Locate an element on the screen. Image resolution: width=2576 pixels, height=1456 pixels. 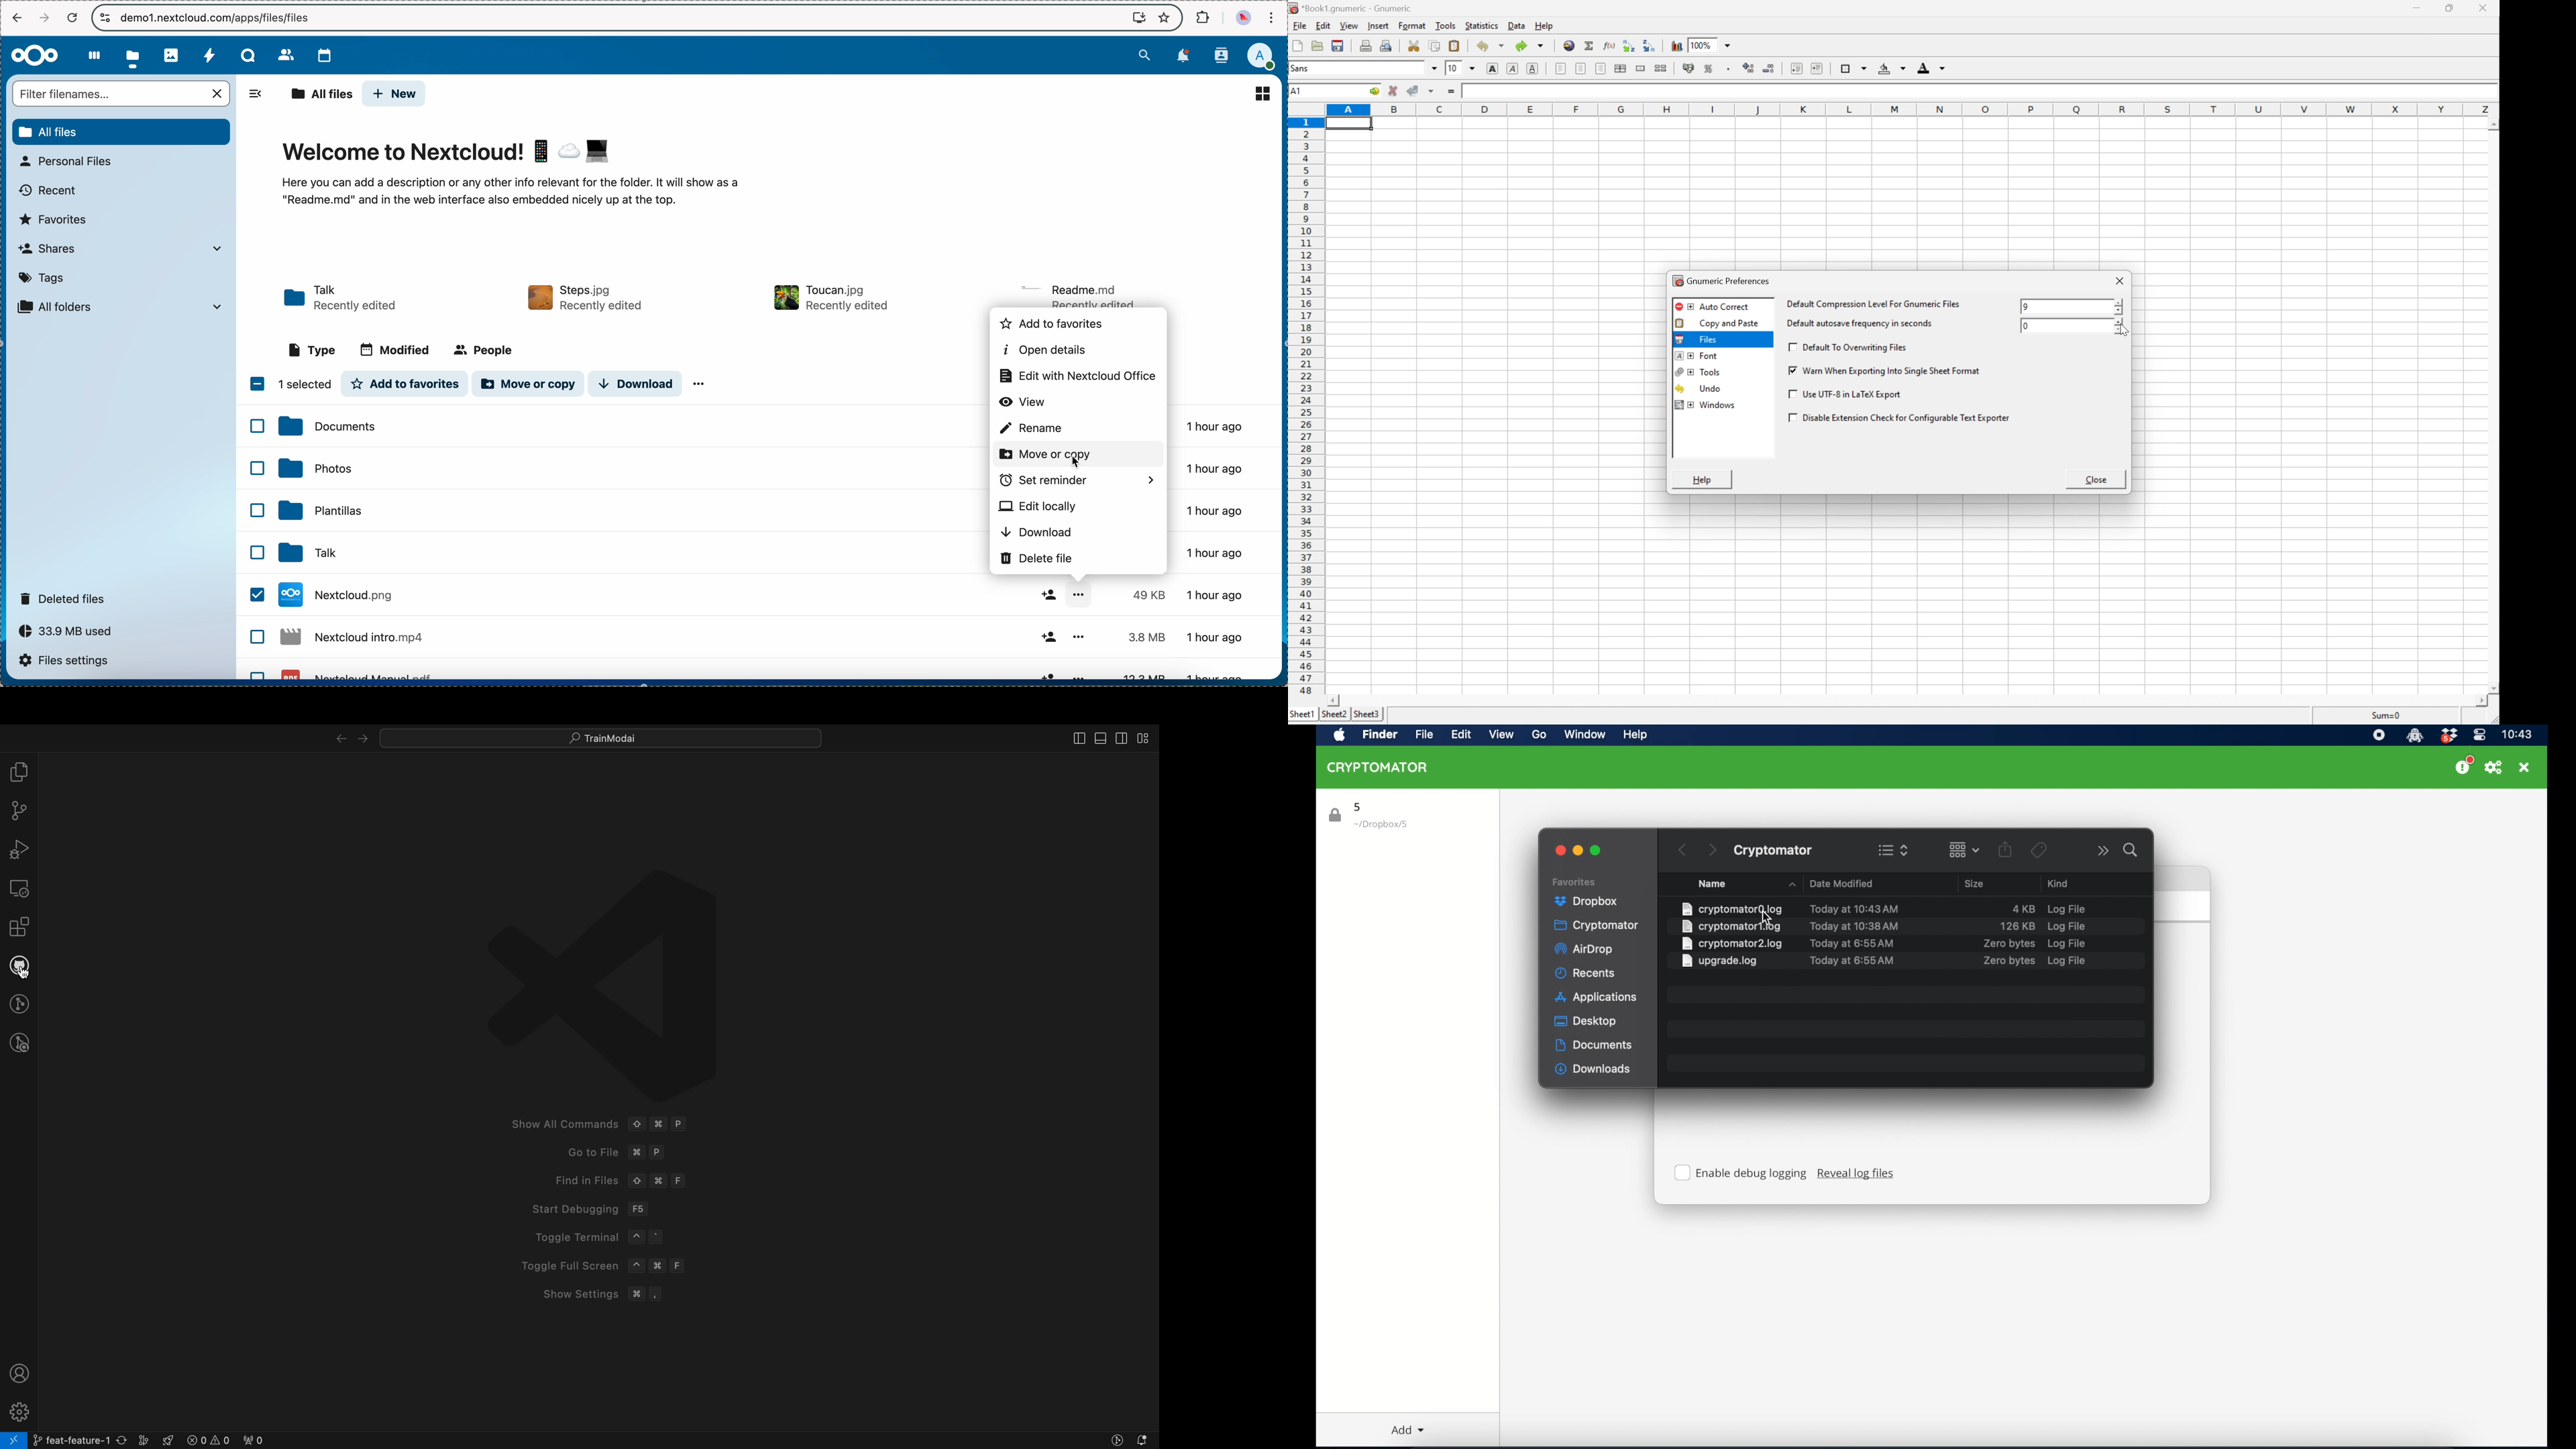
Nextcloud logo is located at coordinates (34, 55).